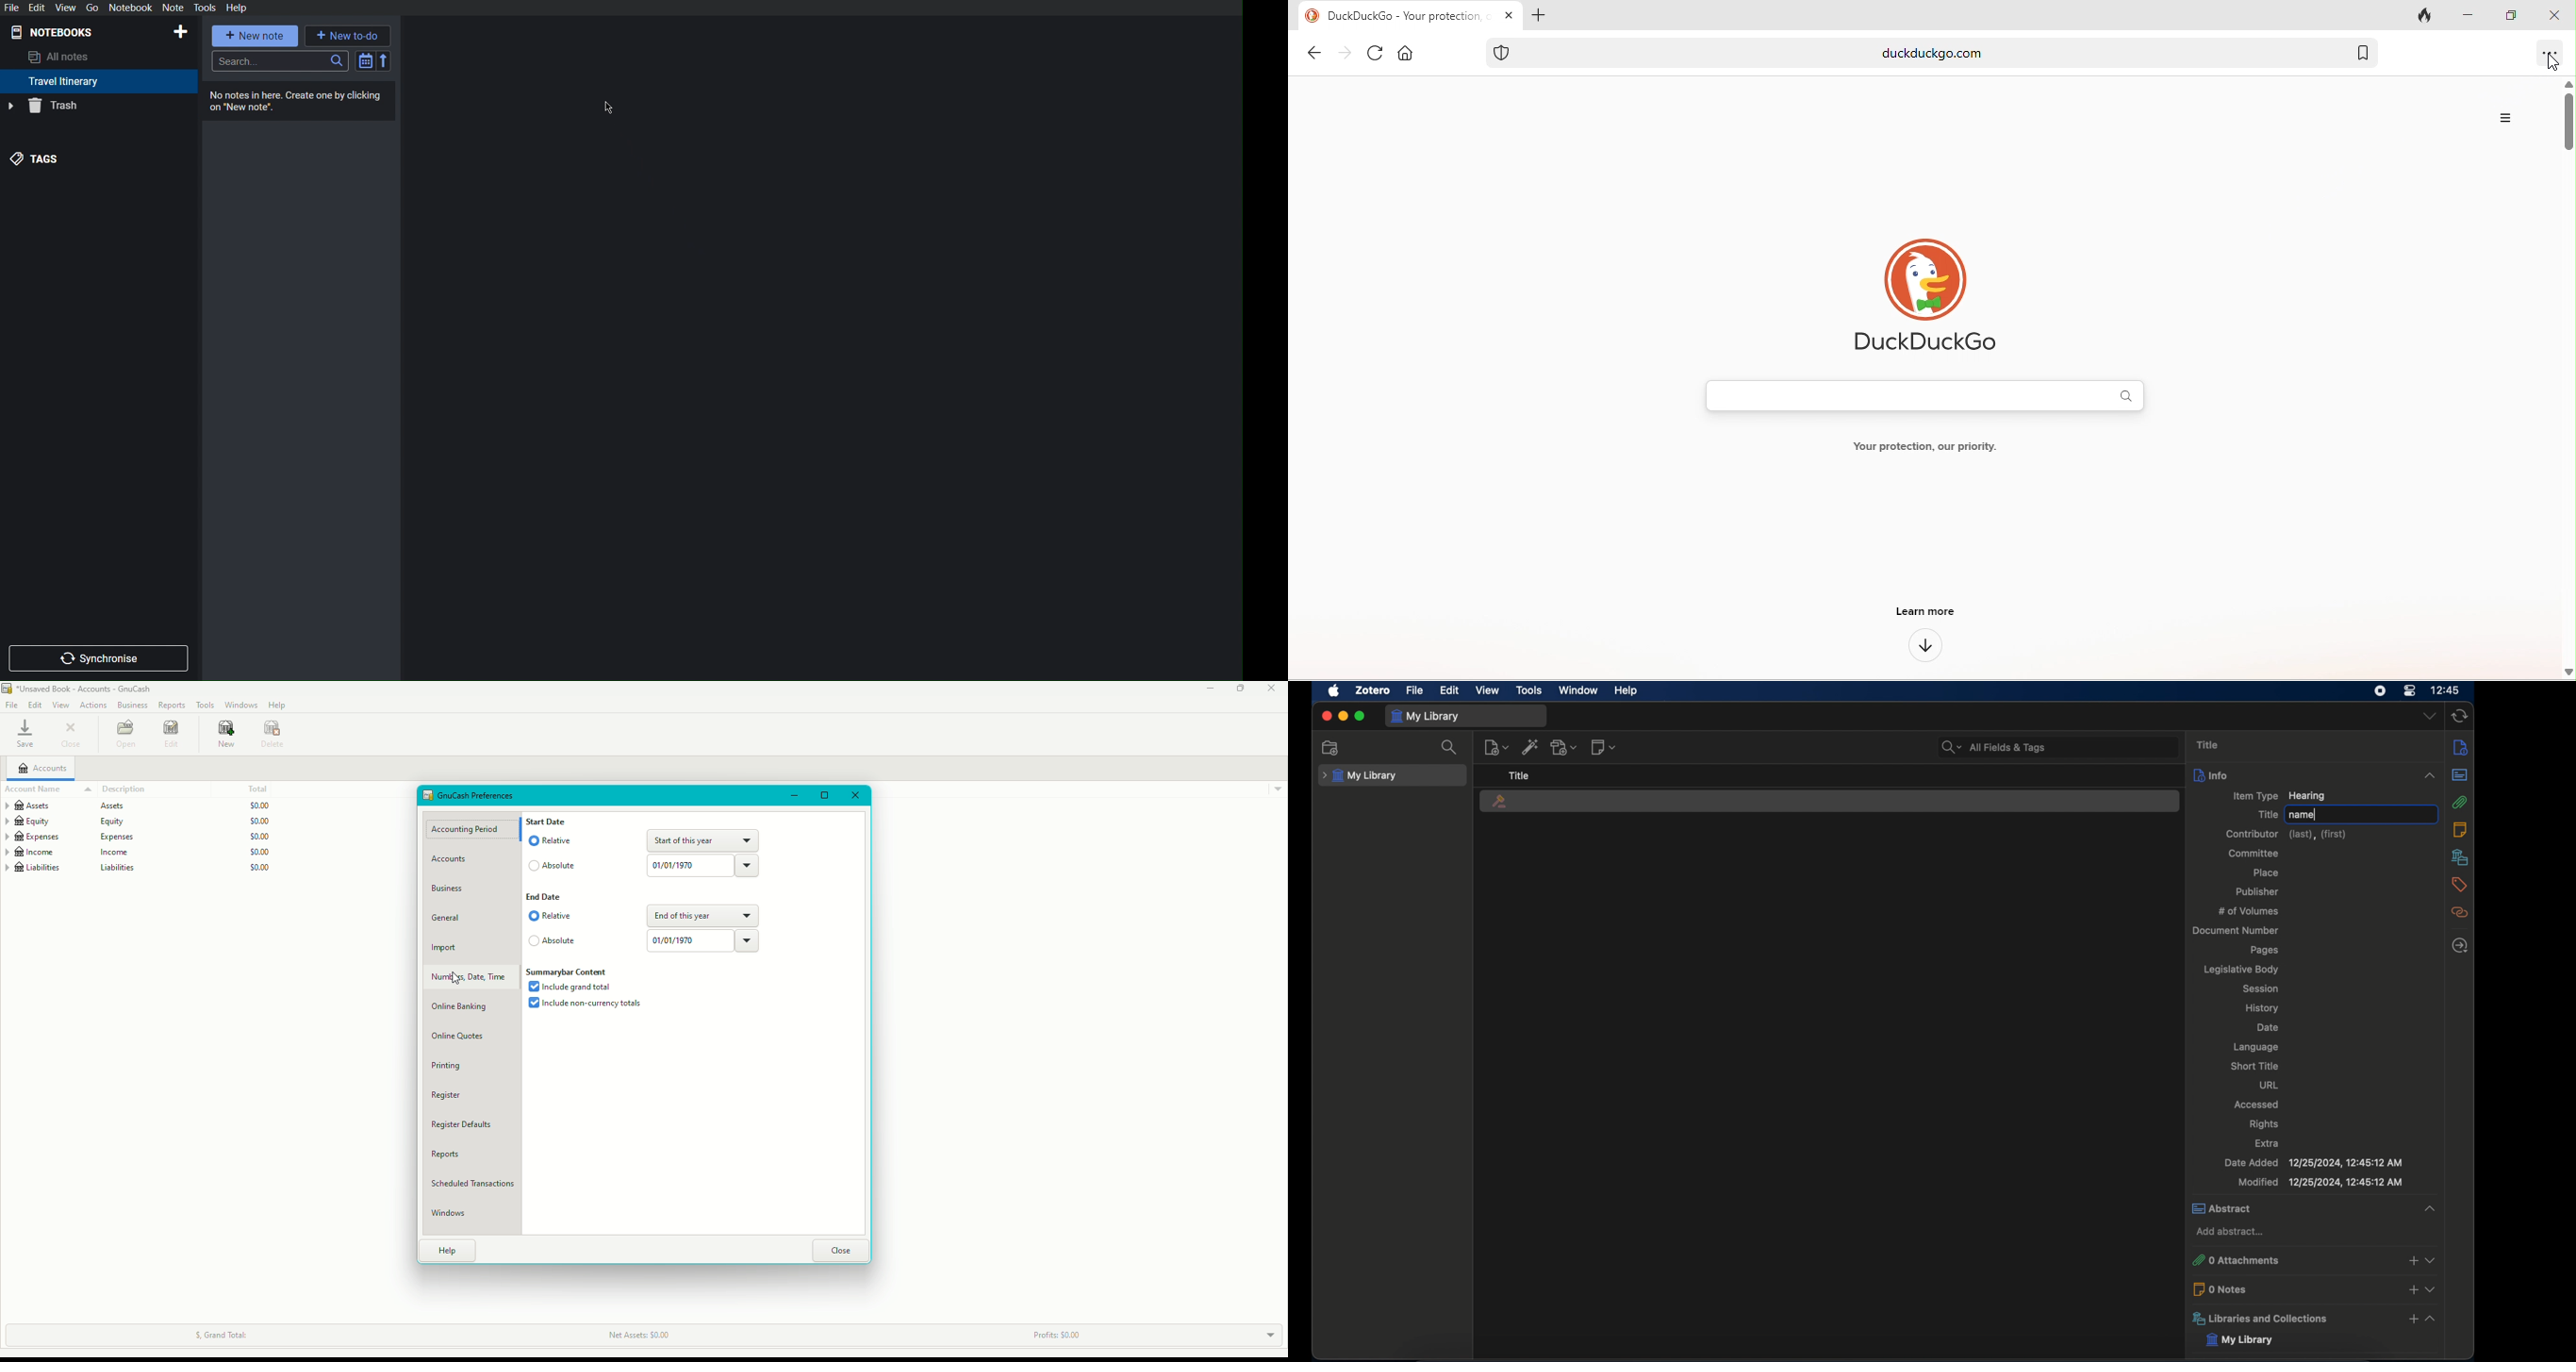 This screenshot has height=1372, width=2576. Describe the element at coordinates (1511, 14) in the screenshot. I see `close` at that location.